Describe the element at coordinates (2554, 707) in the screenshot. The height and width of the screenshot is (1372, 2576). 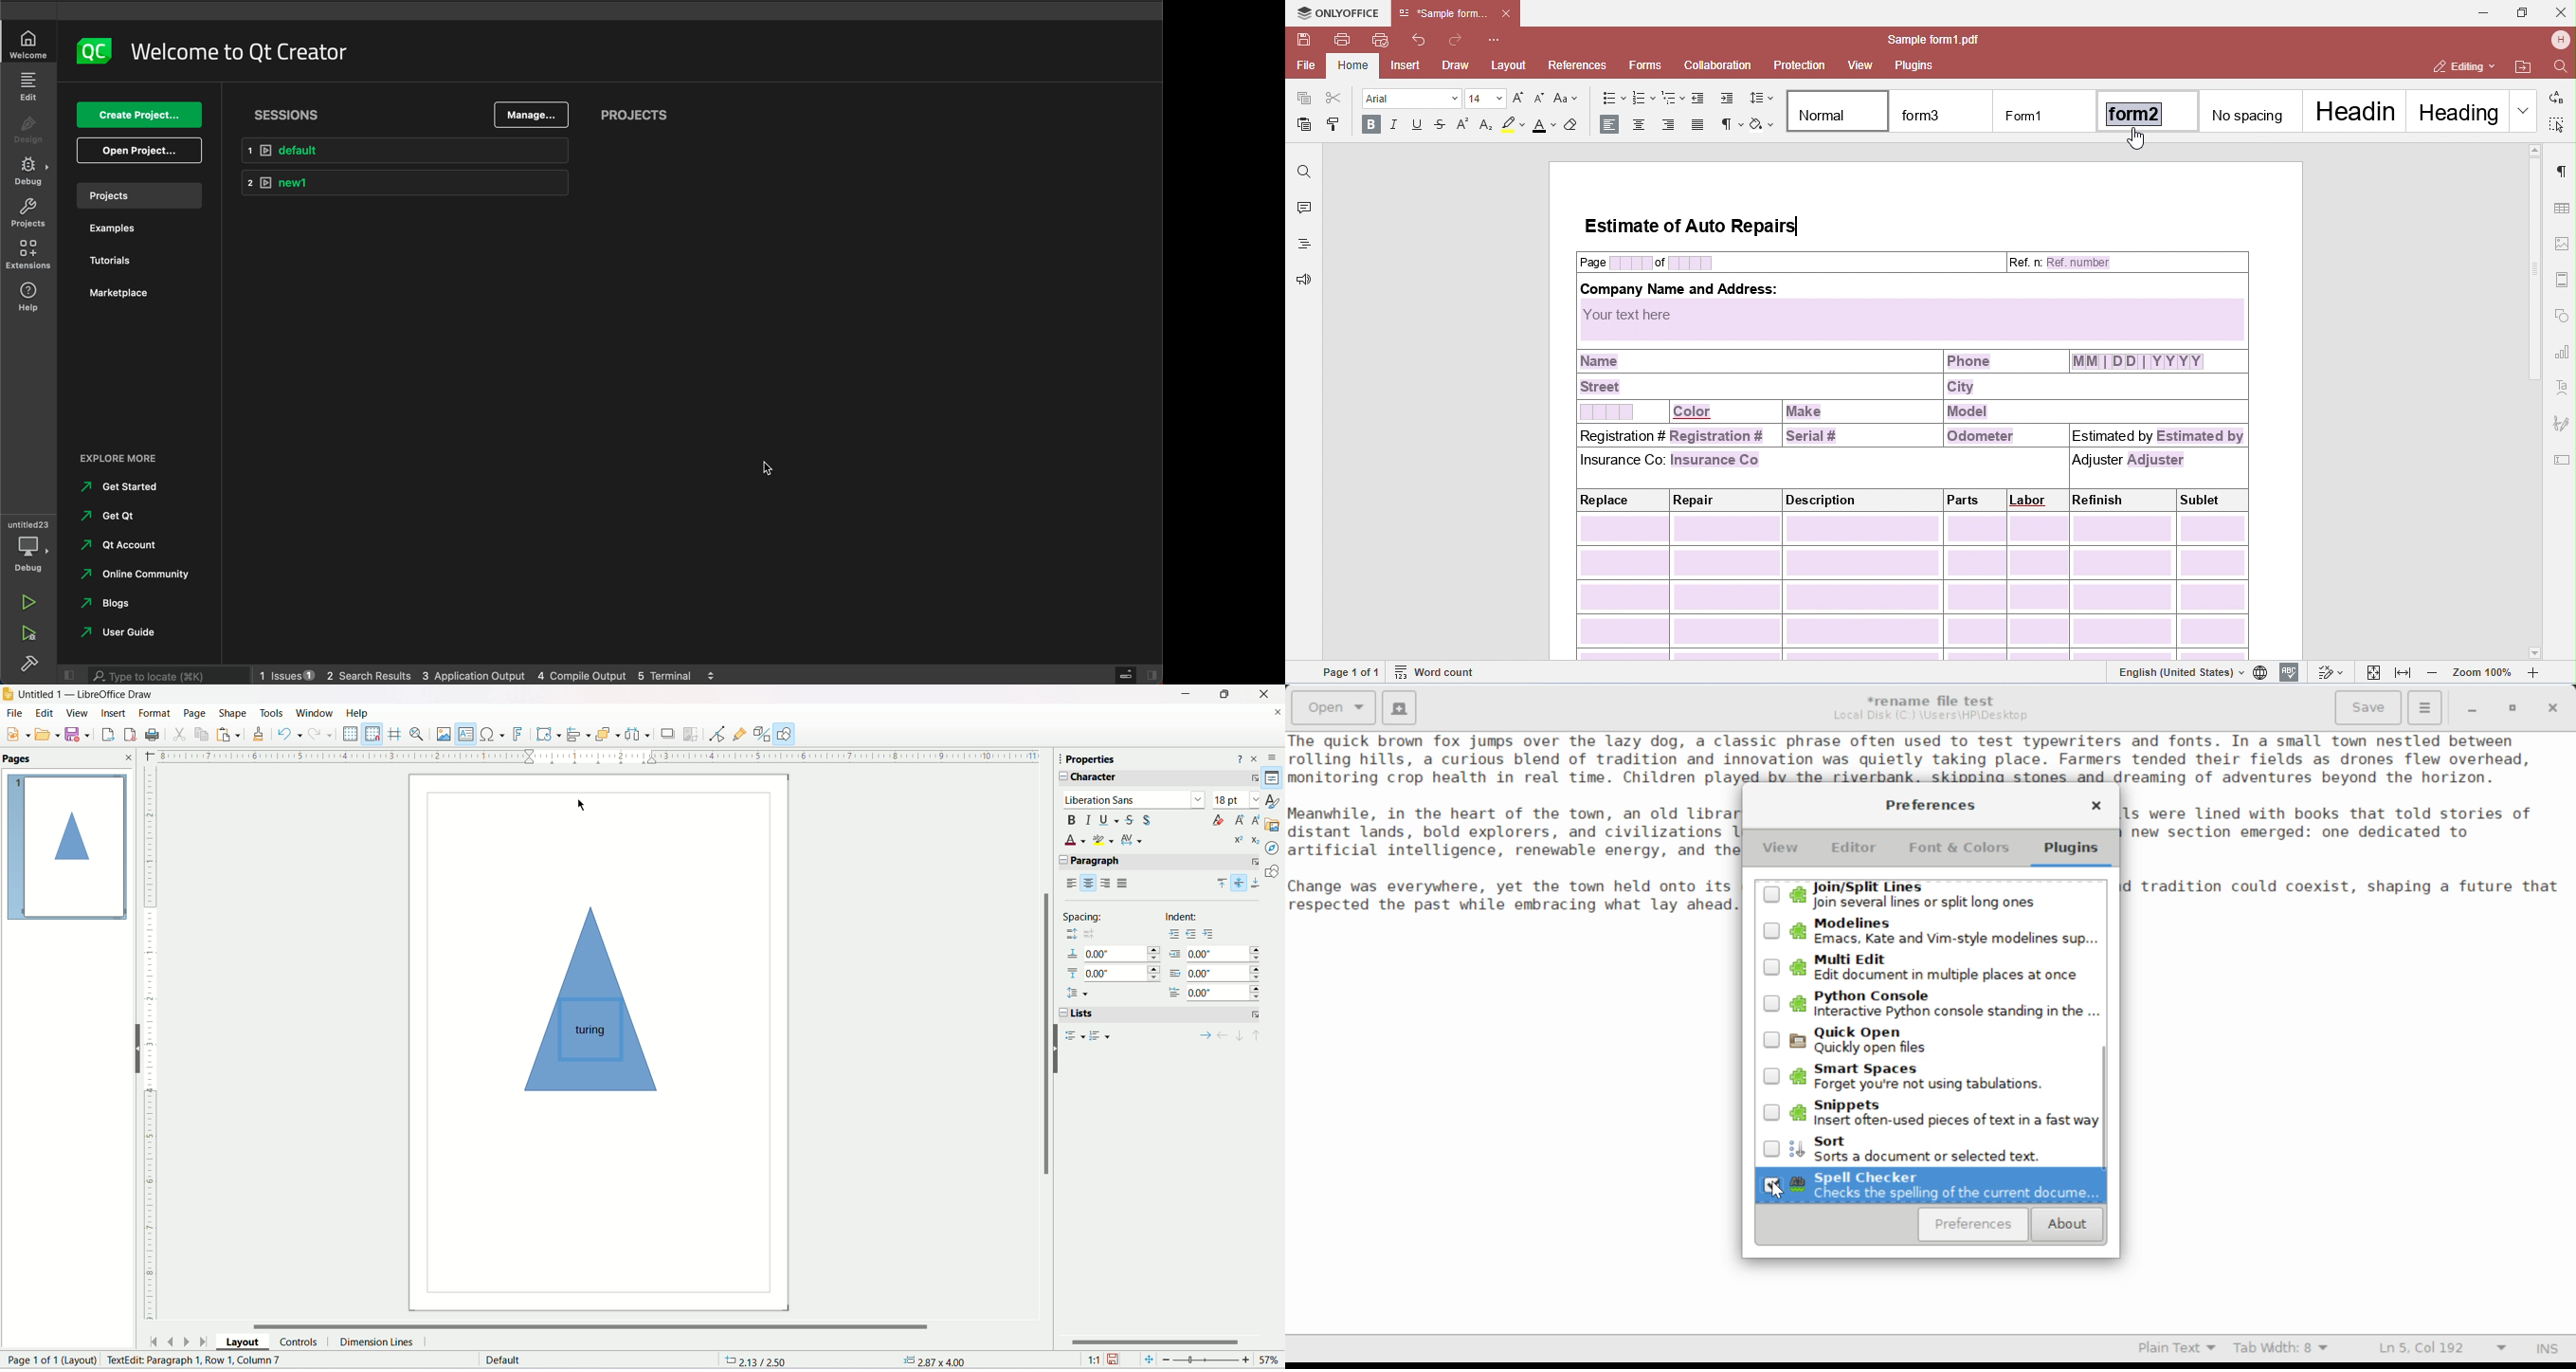
I see `Close Window` at that location.